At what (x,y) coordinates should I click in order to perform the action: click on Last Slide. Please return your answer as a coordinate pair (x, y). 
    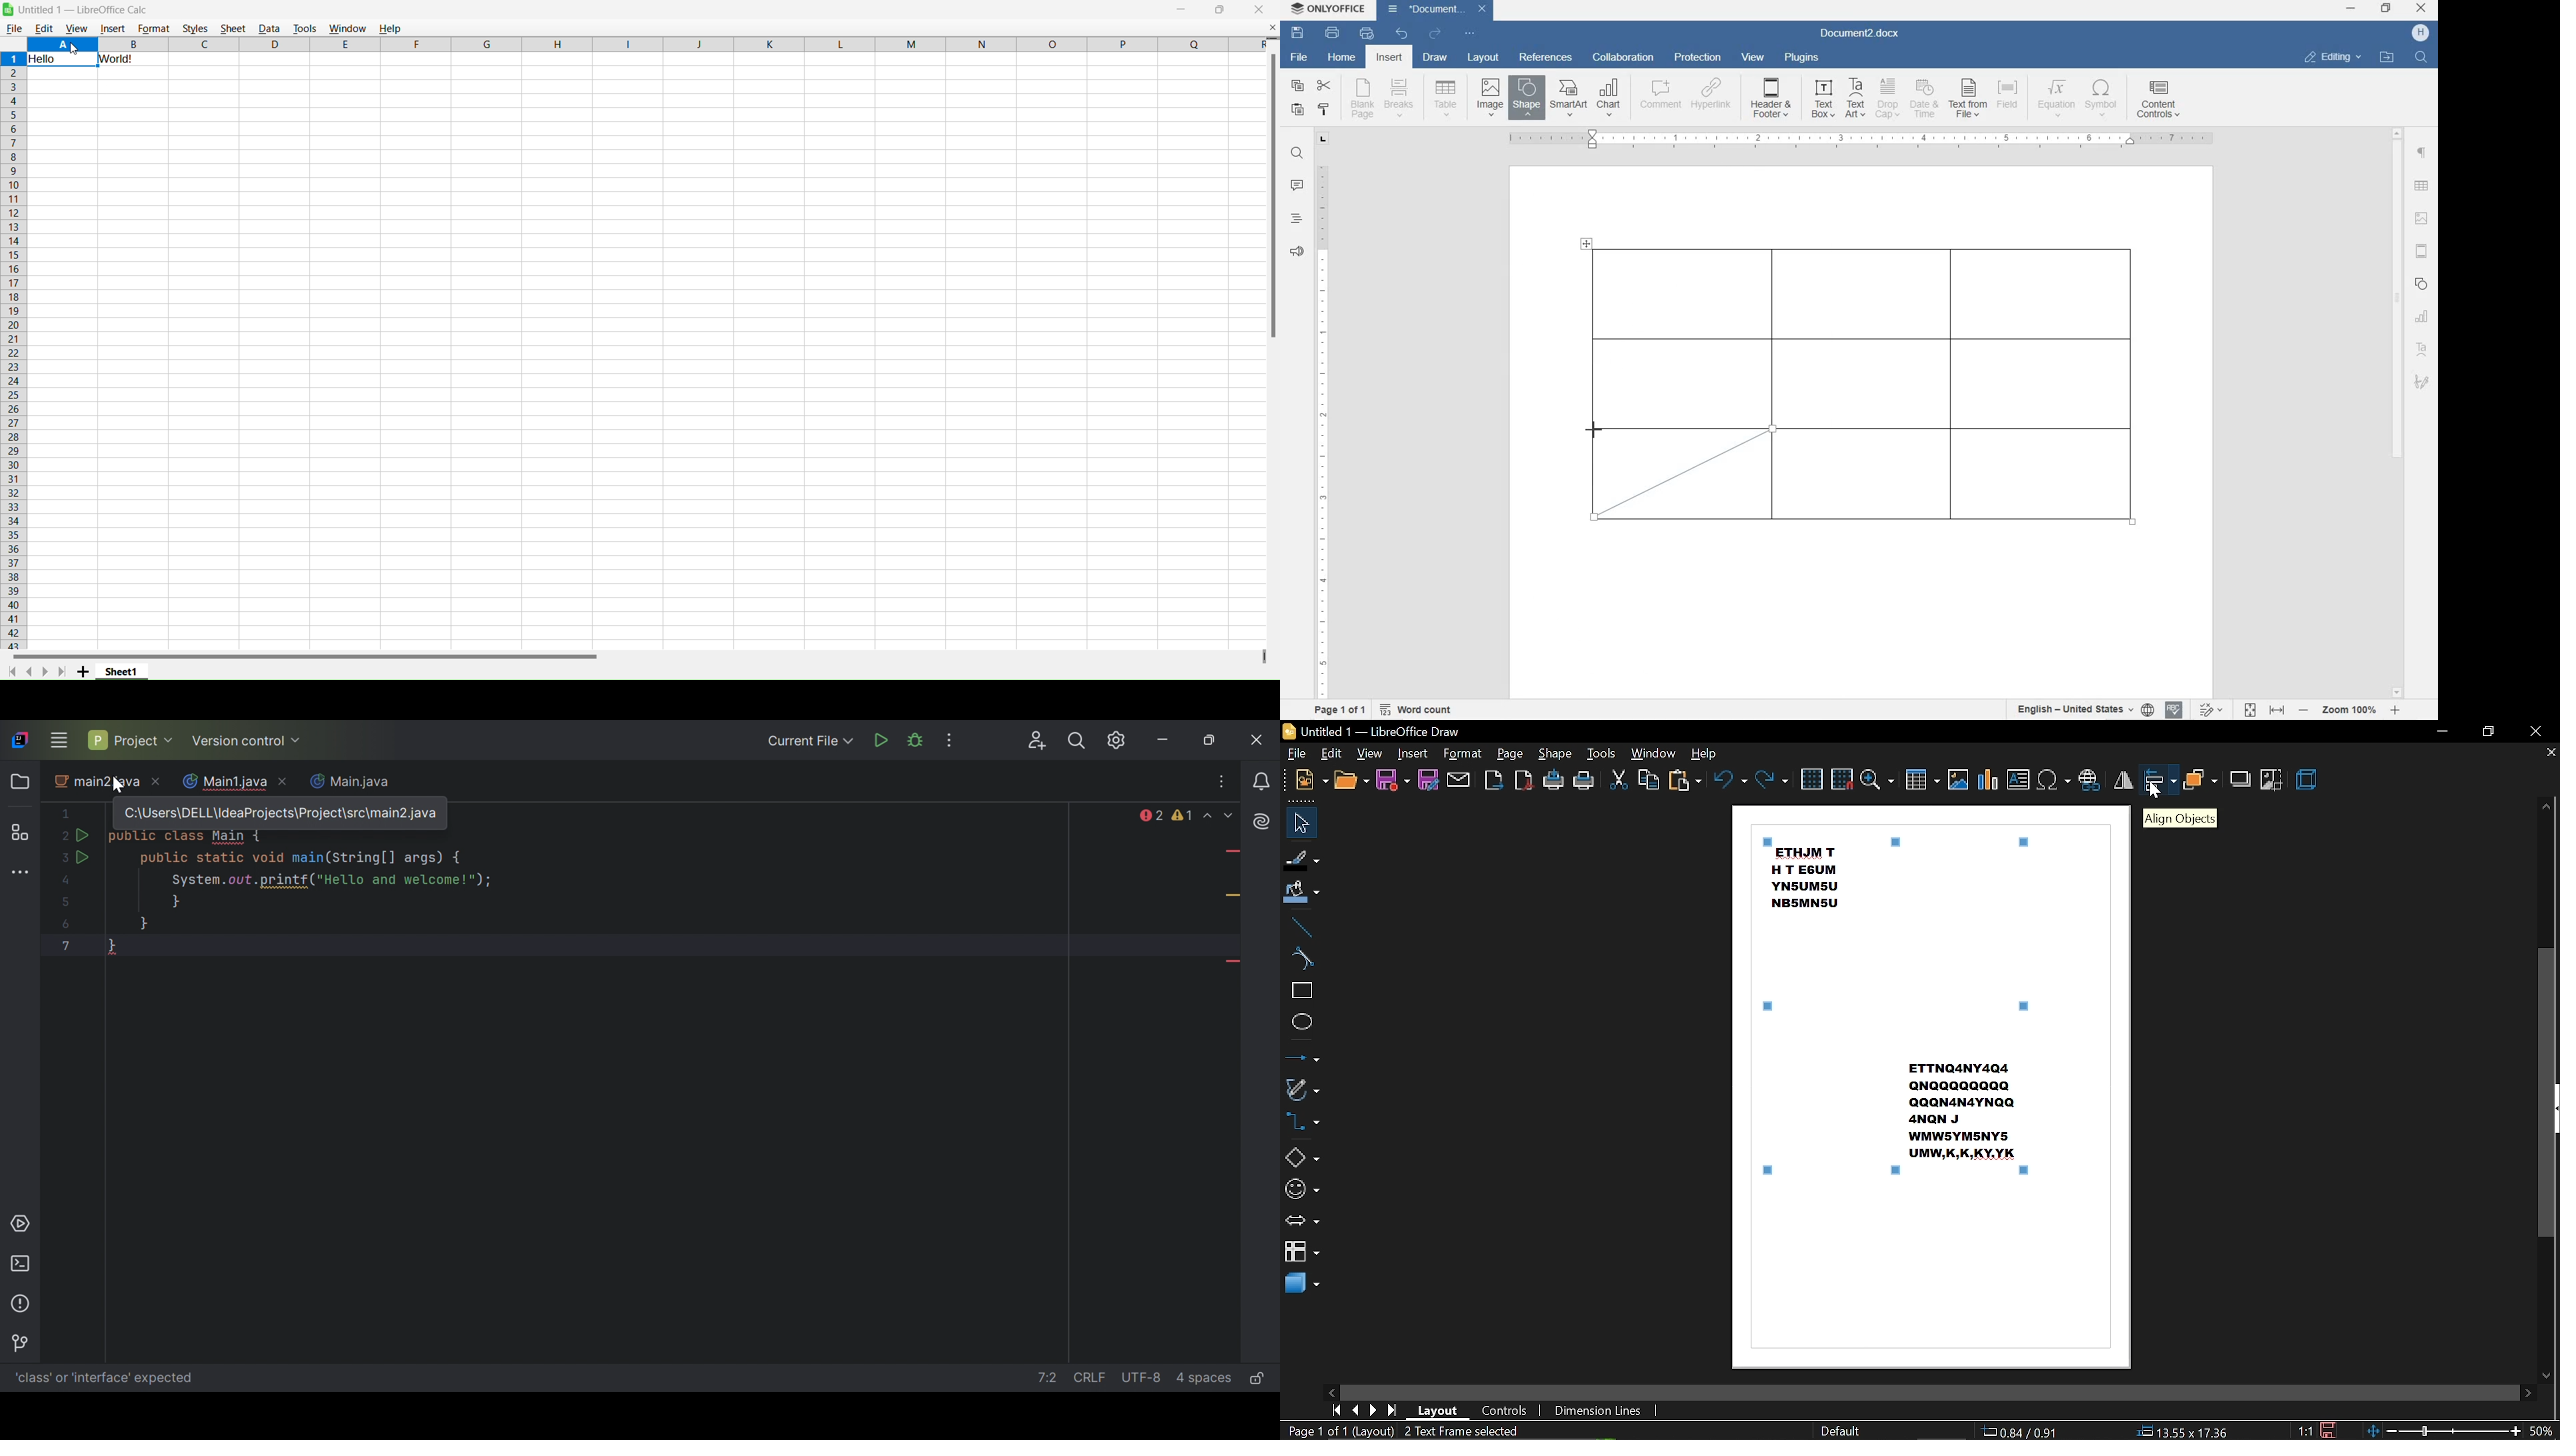
    Looking at the image, I should click on (62, 671).